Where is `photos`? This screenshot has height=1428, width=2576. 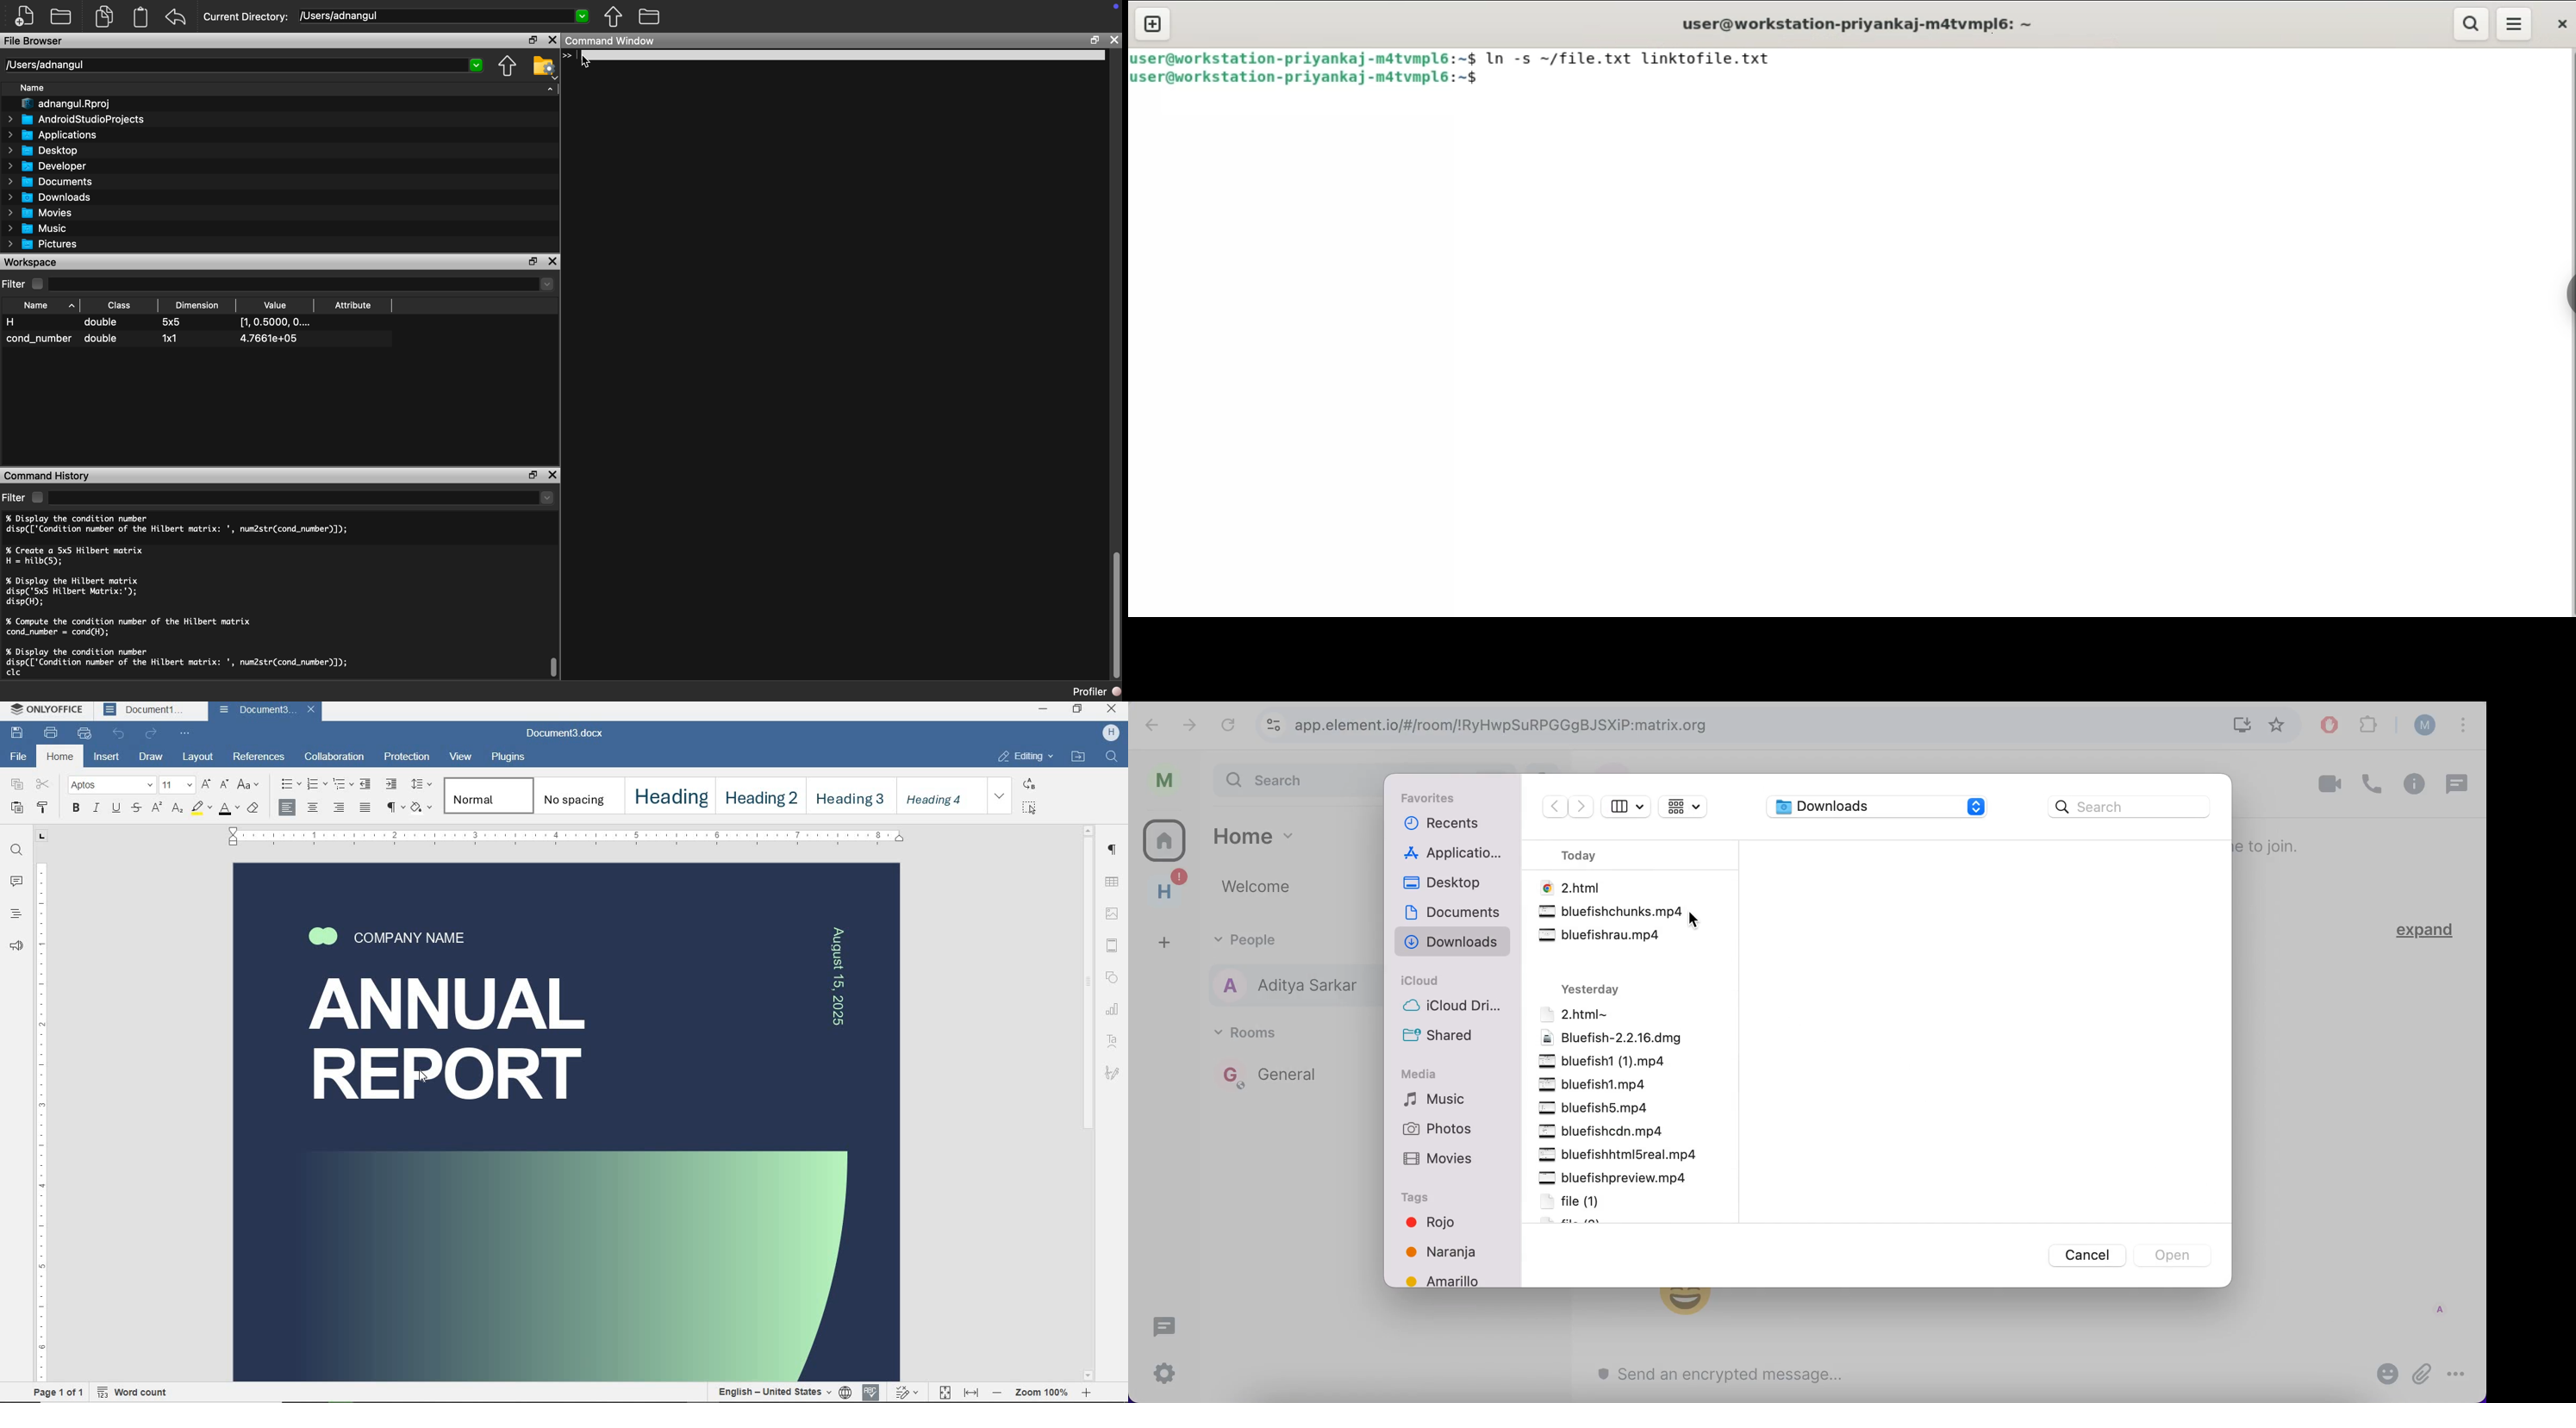 photos is located at coordinates (1437, 1128).